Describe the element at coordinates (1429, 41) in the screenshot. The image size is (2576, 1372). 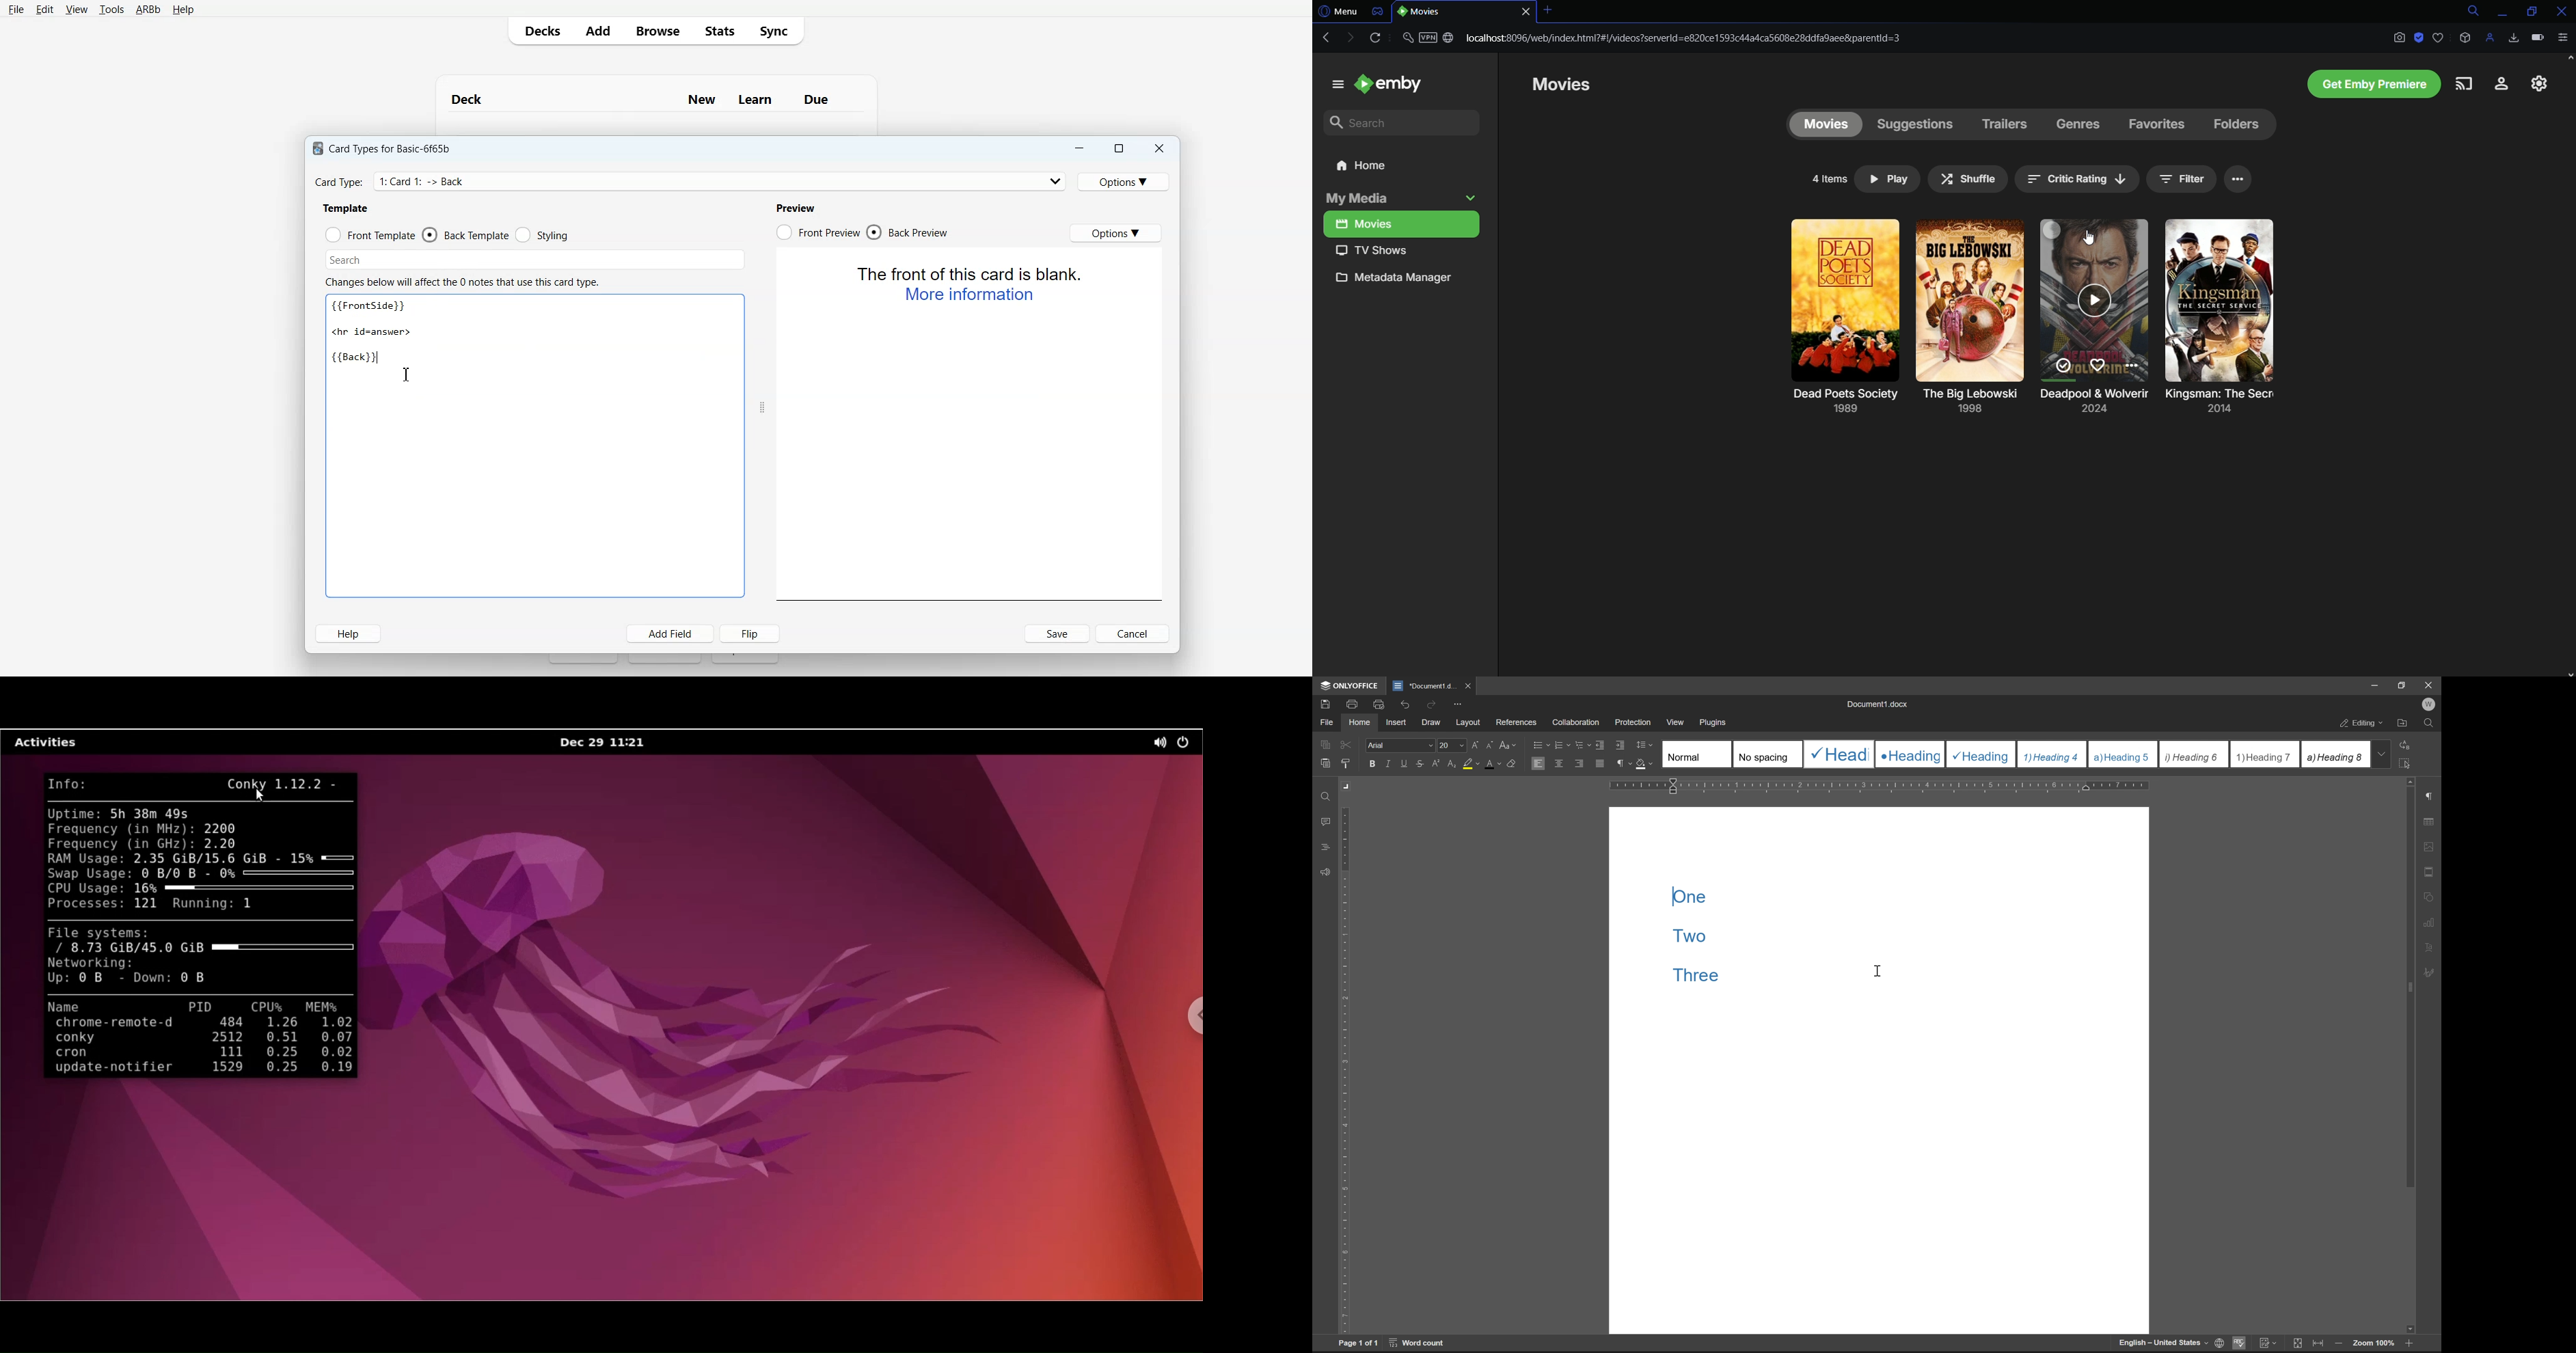
I see `Security and VPN` at that location.